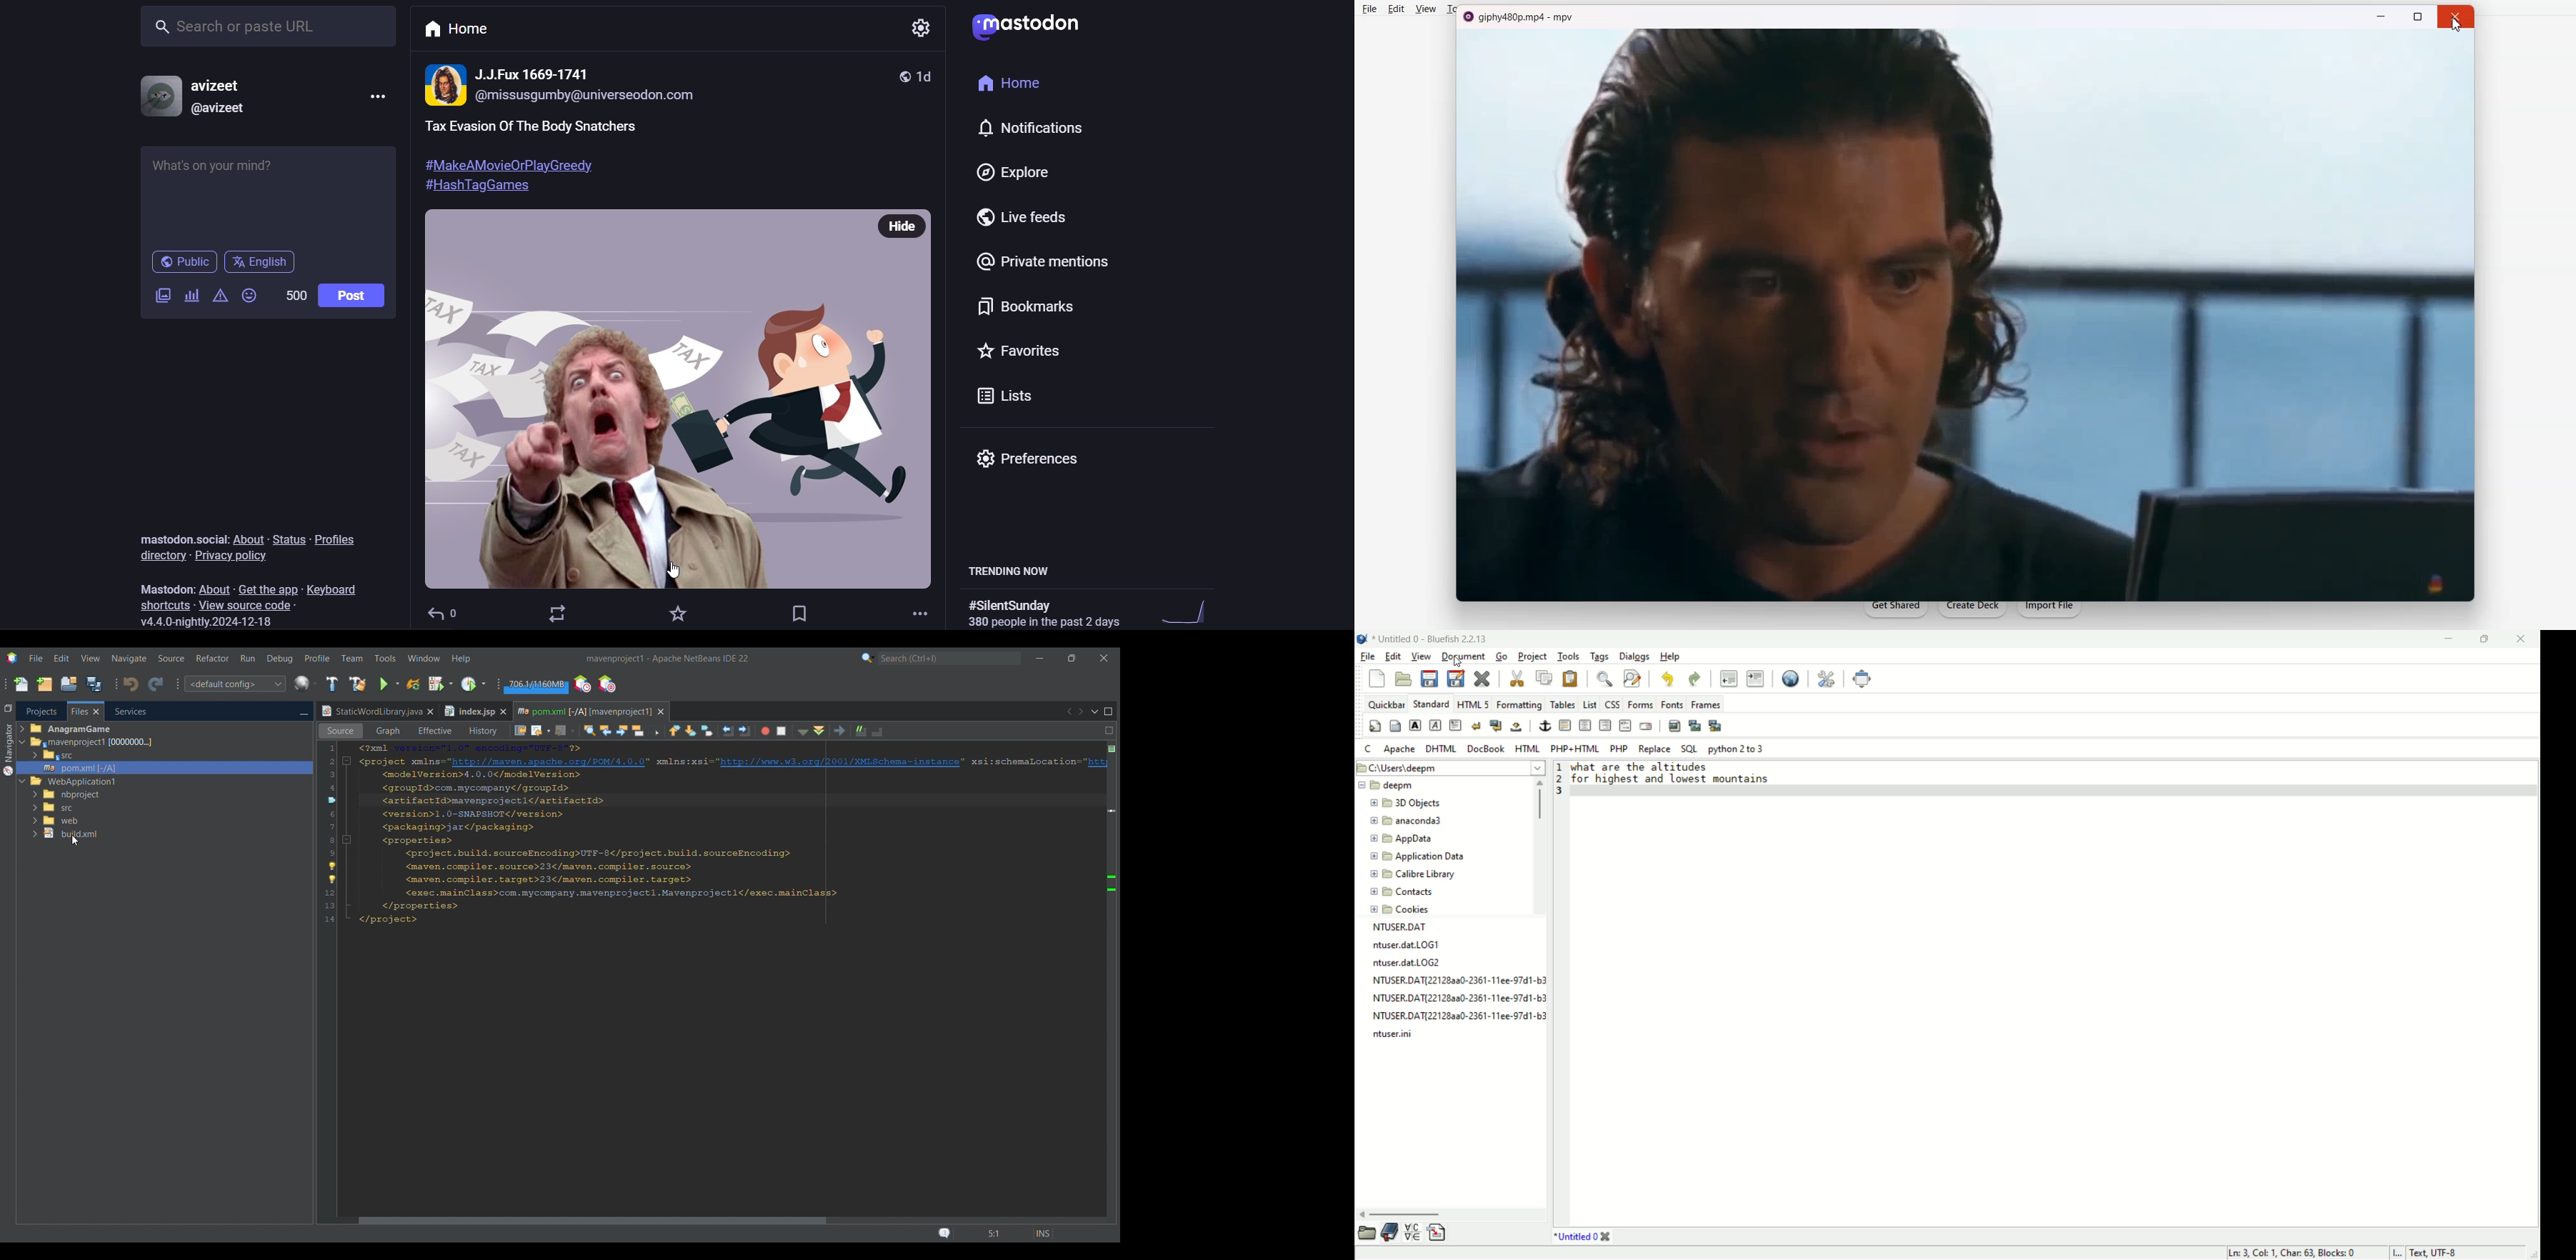  What do you see at coordinates (679, 573) in the screenshot?
I see `cursor` at bounding box center [679, 573].